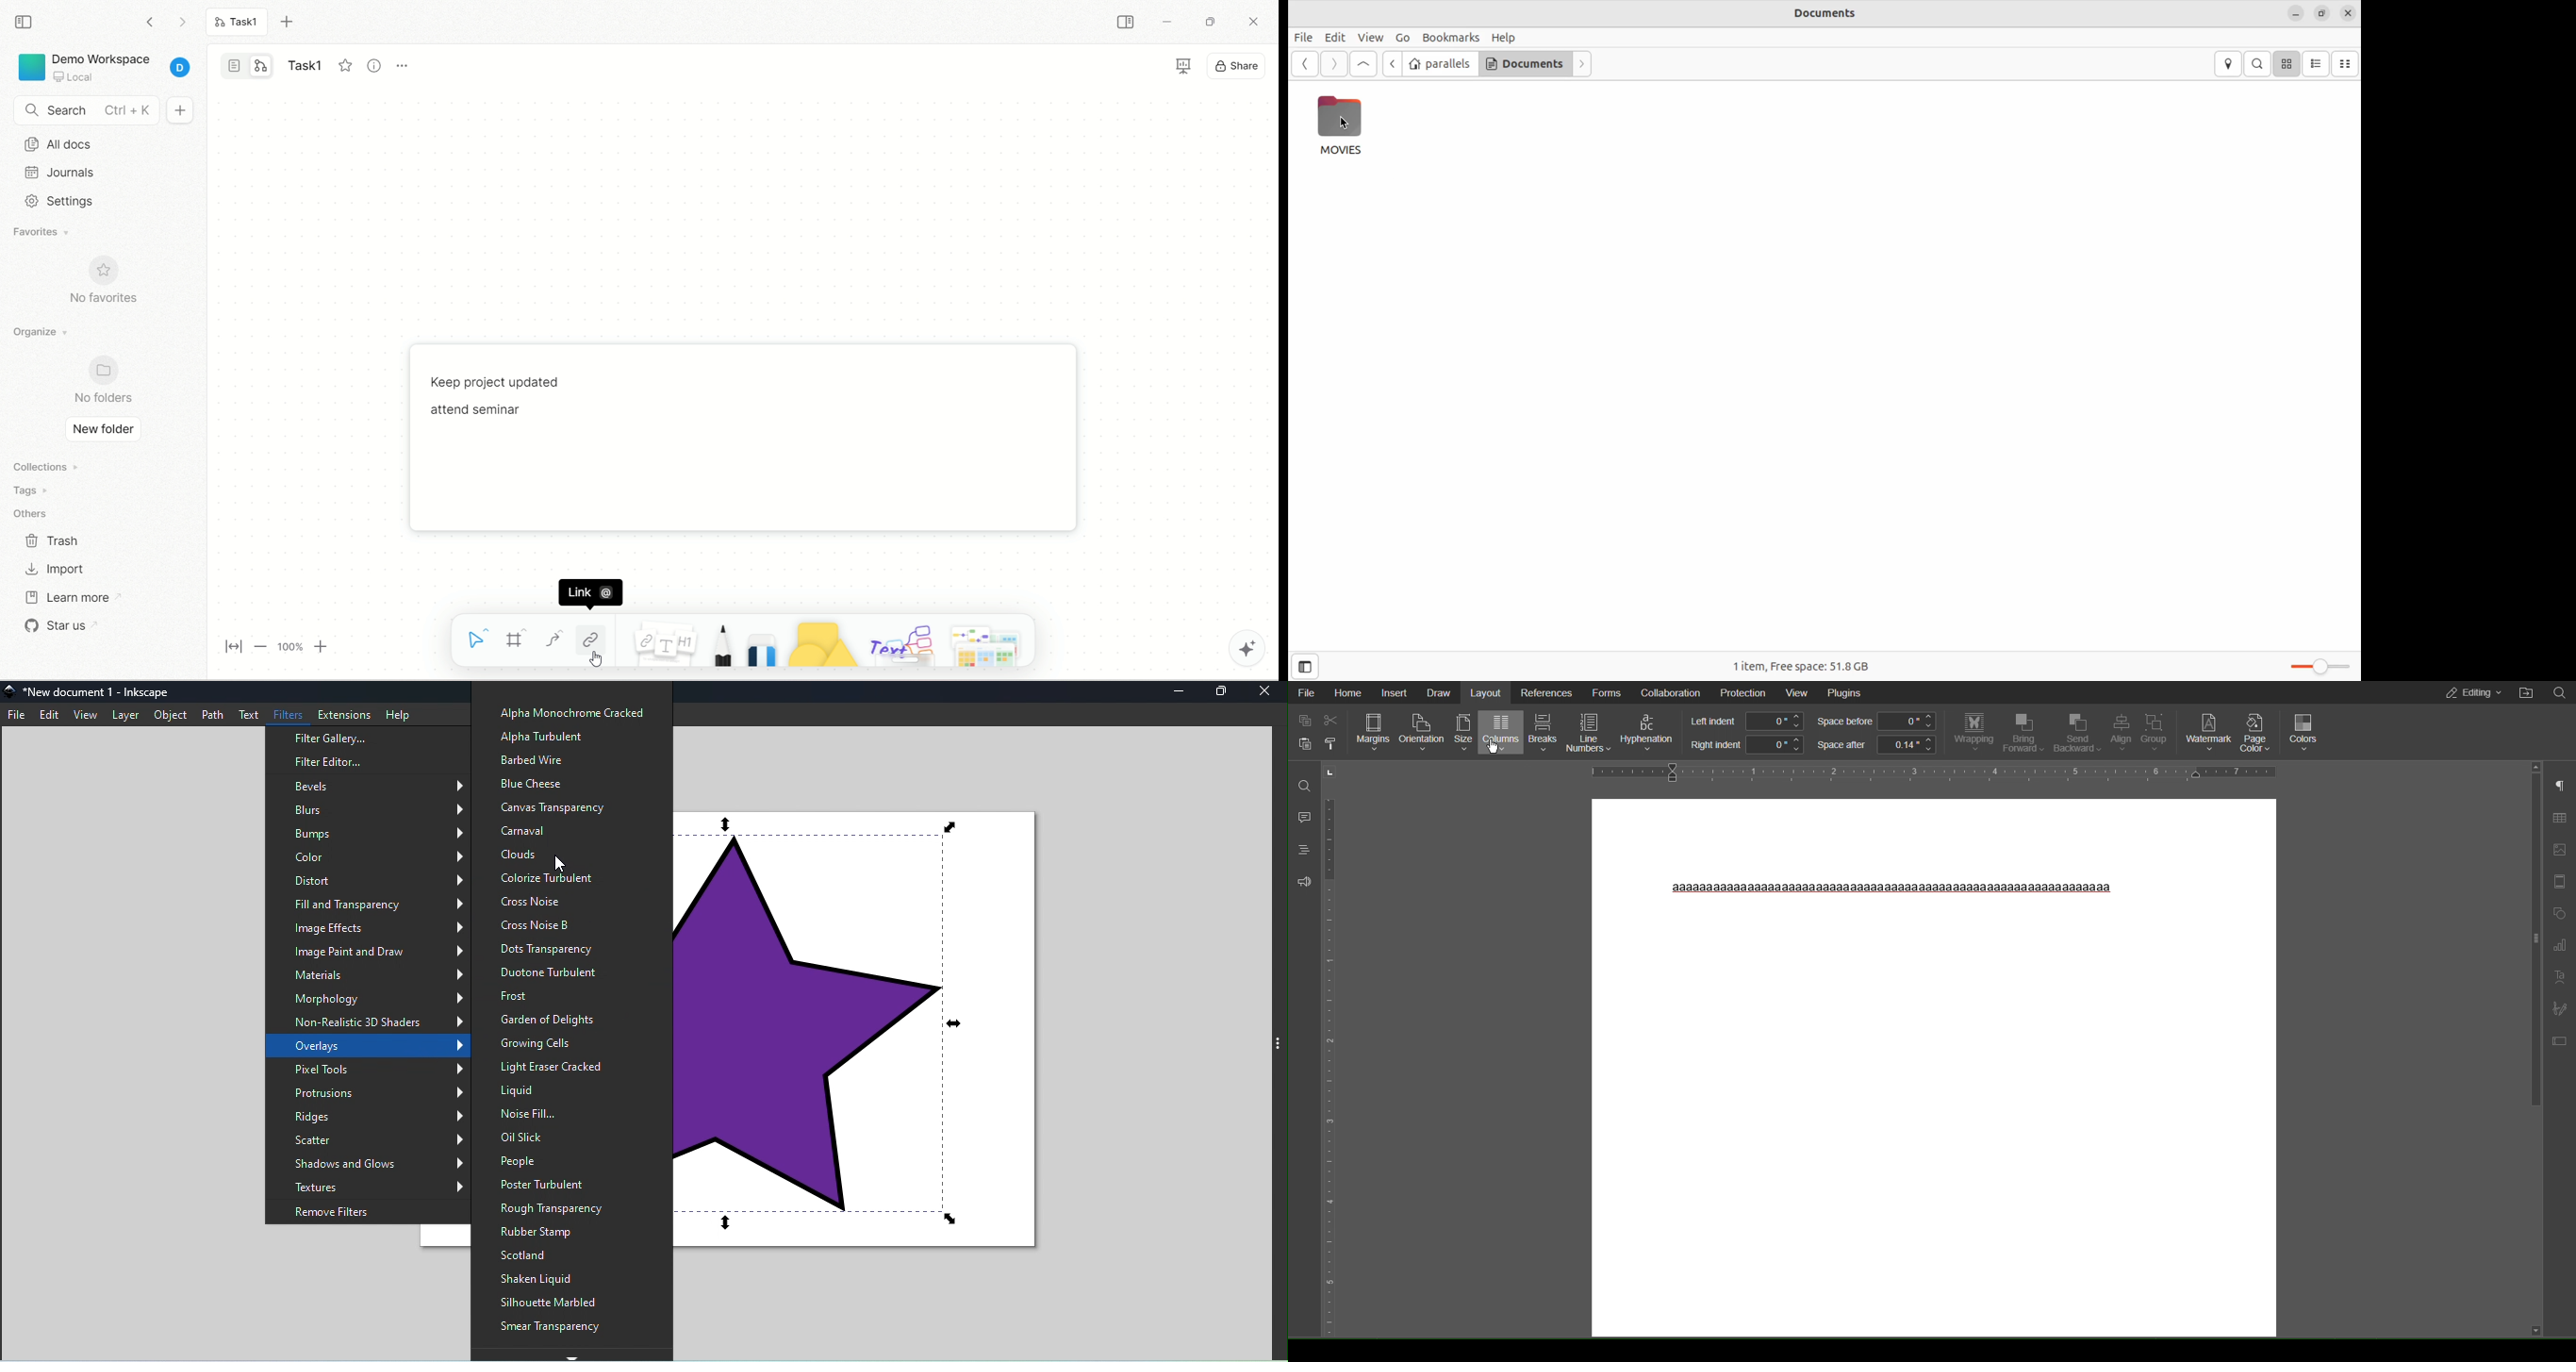  Describe the element at coordinates (2208, 731) in the screenshot. I see `Watermark` at that location.